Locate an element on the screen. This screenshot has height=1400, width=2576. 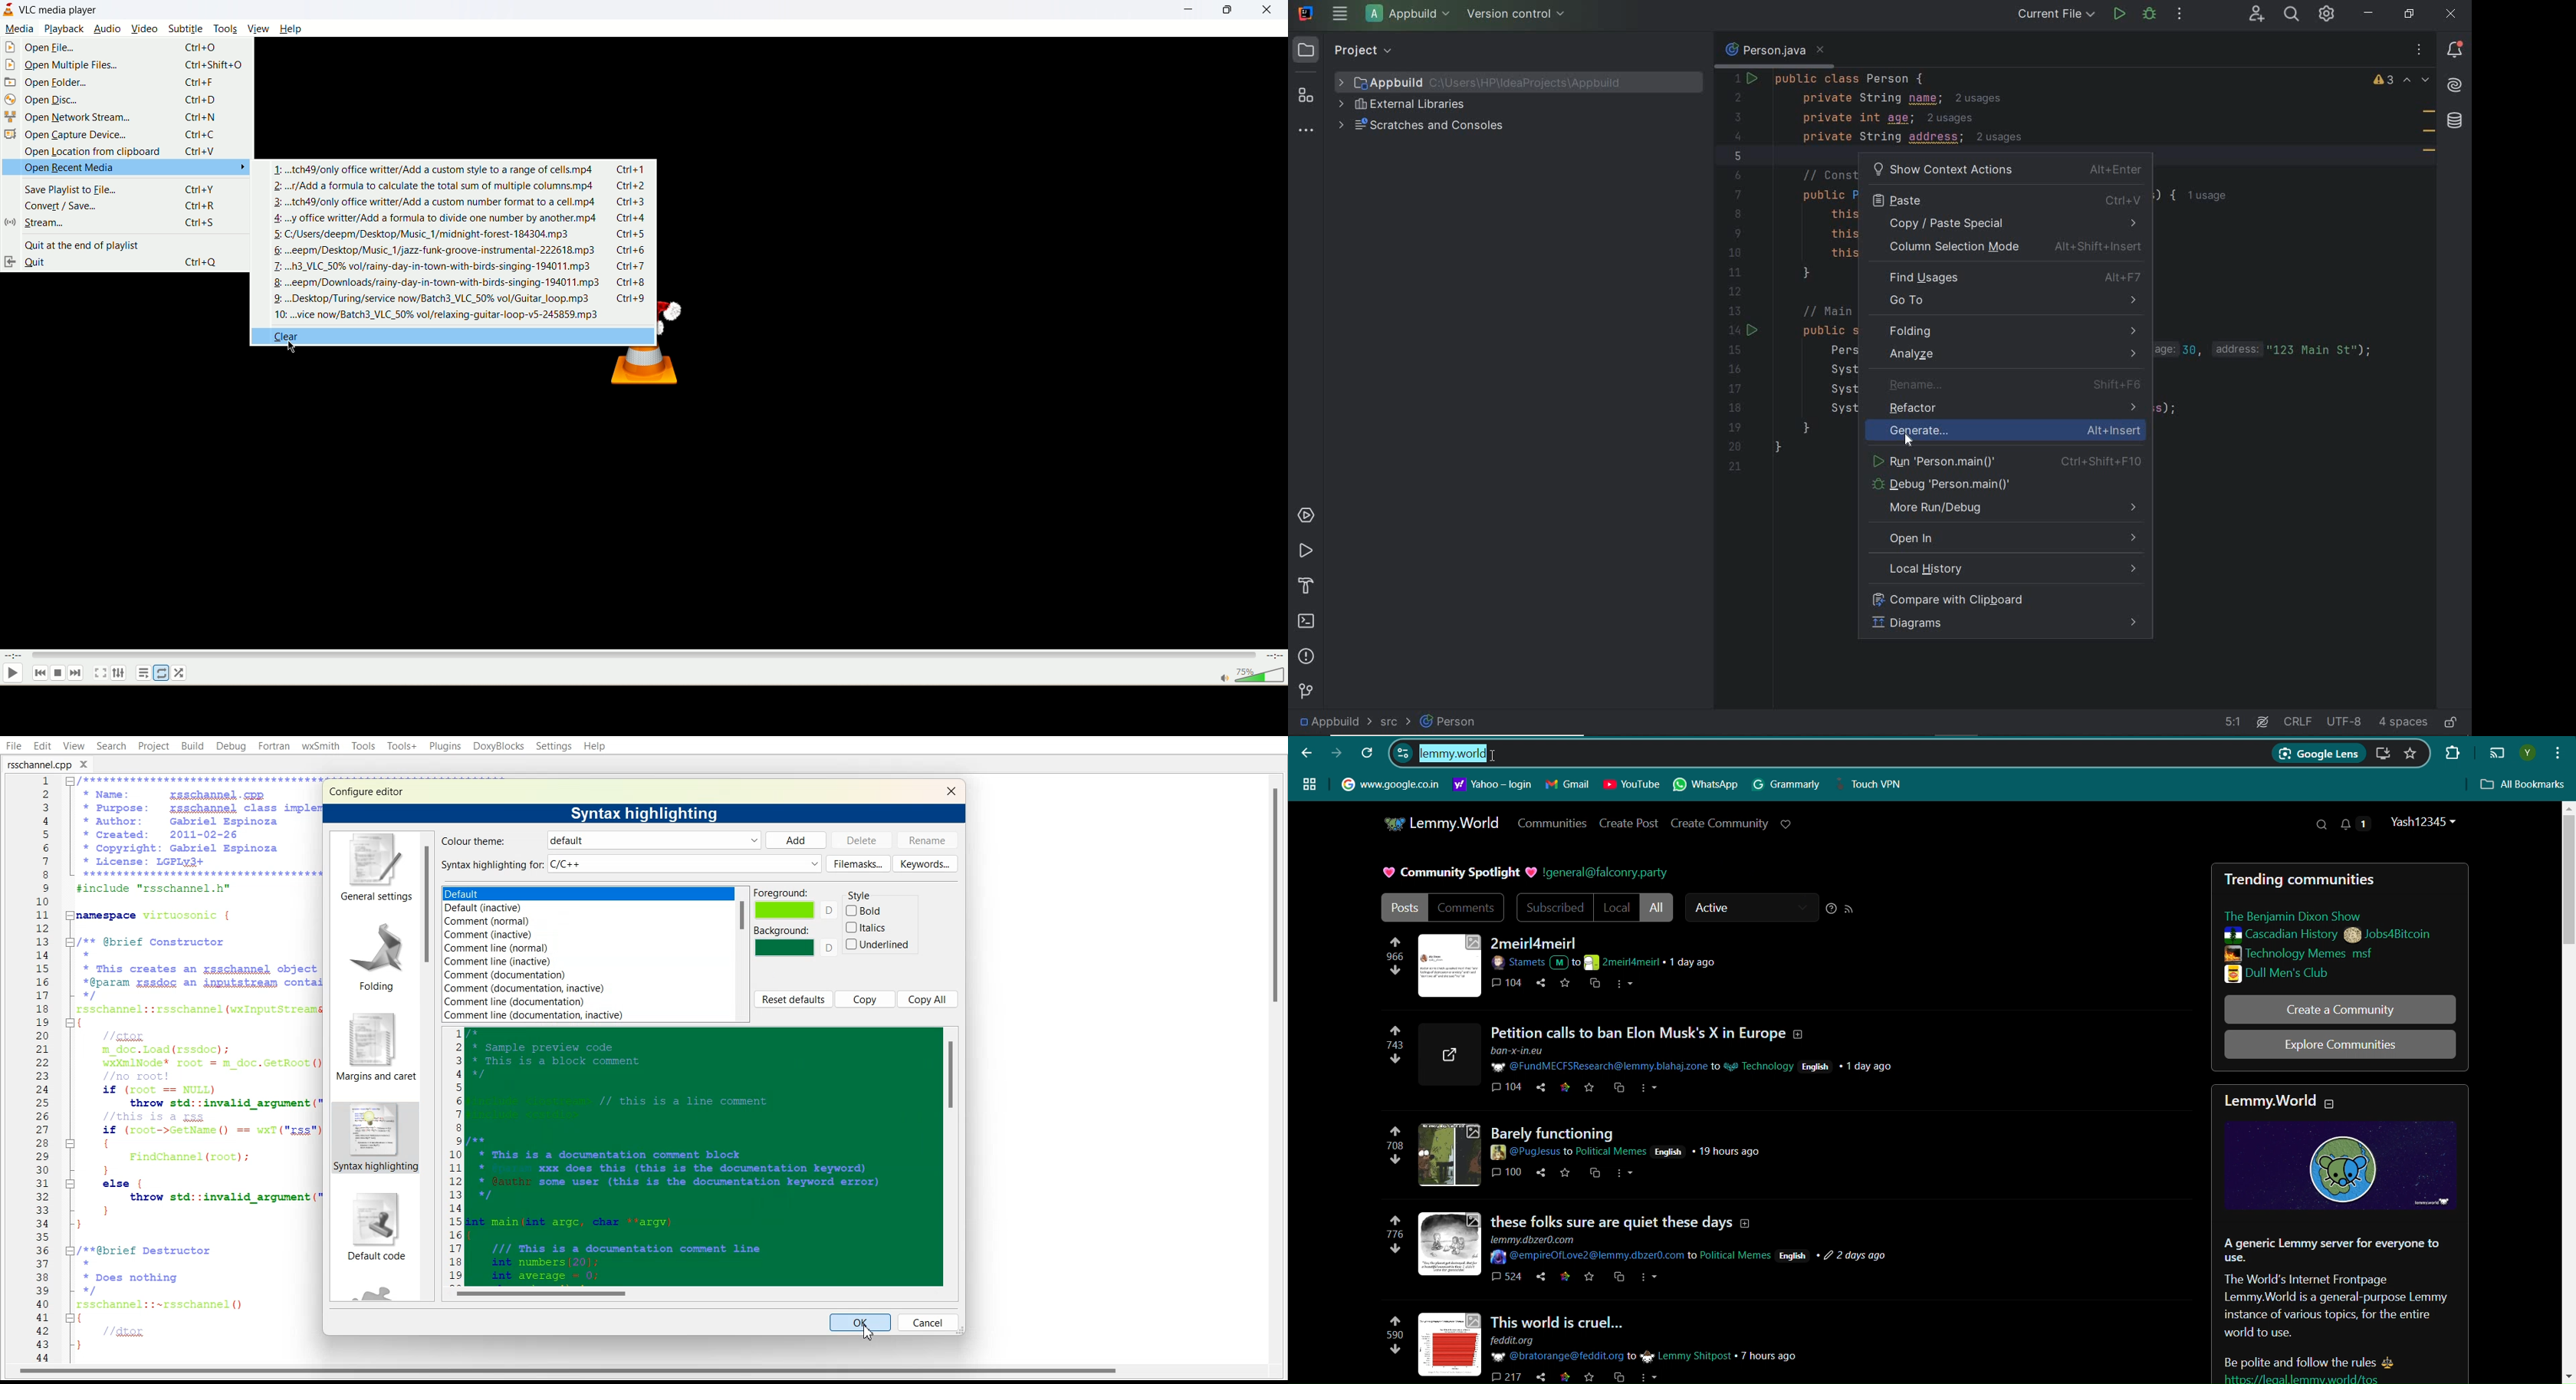
Debug is located at coordinates (2004, 484).